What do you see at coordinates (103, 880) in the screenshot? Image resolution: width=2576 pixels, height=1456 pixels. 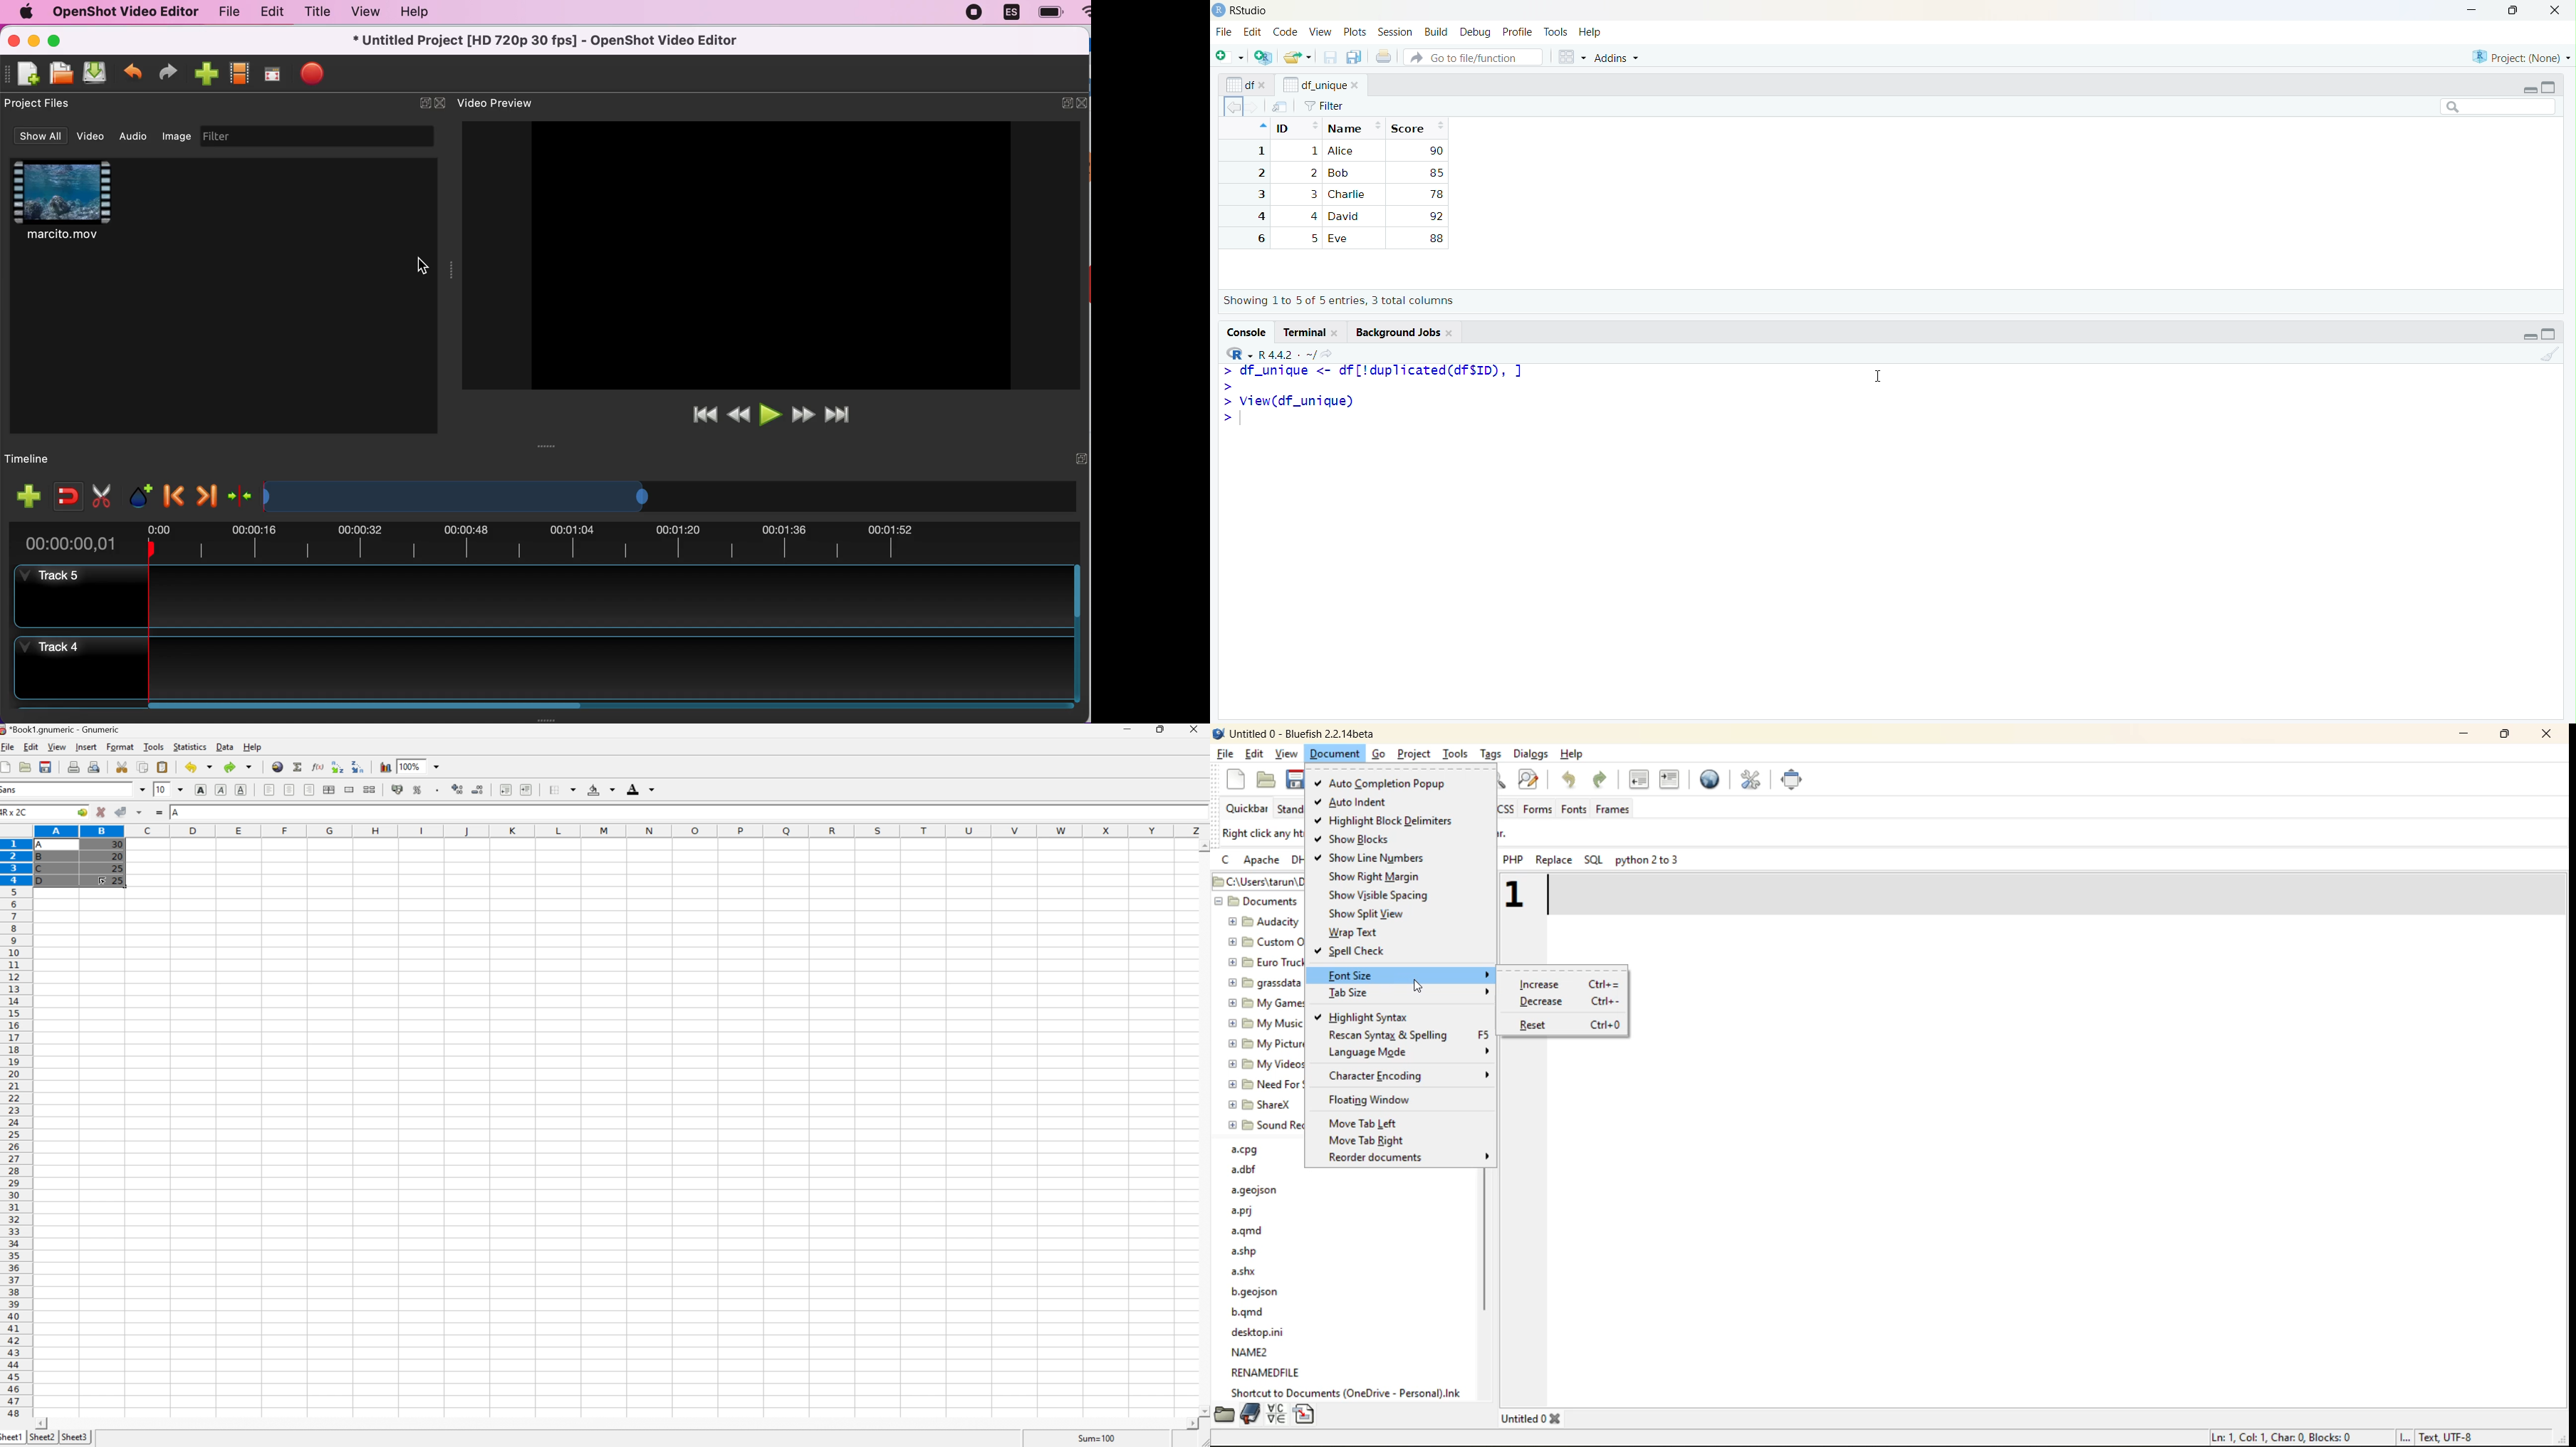 I see `Cursor` at bounding box center [103, 880].